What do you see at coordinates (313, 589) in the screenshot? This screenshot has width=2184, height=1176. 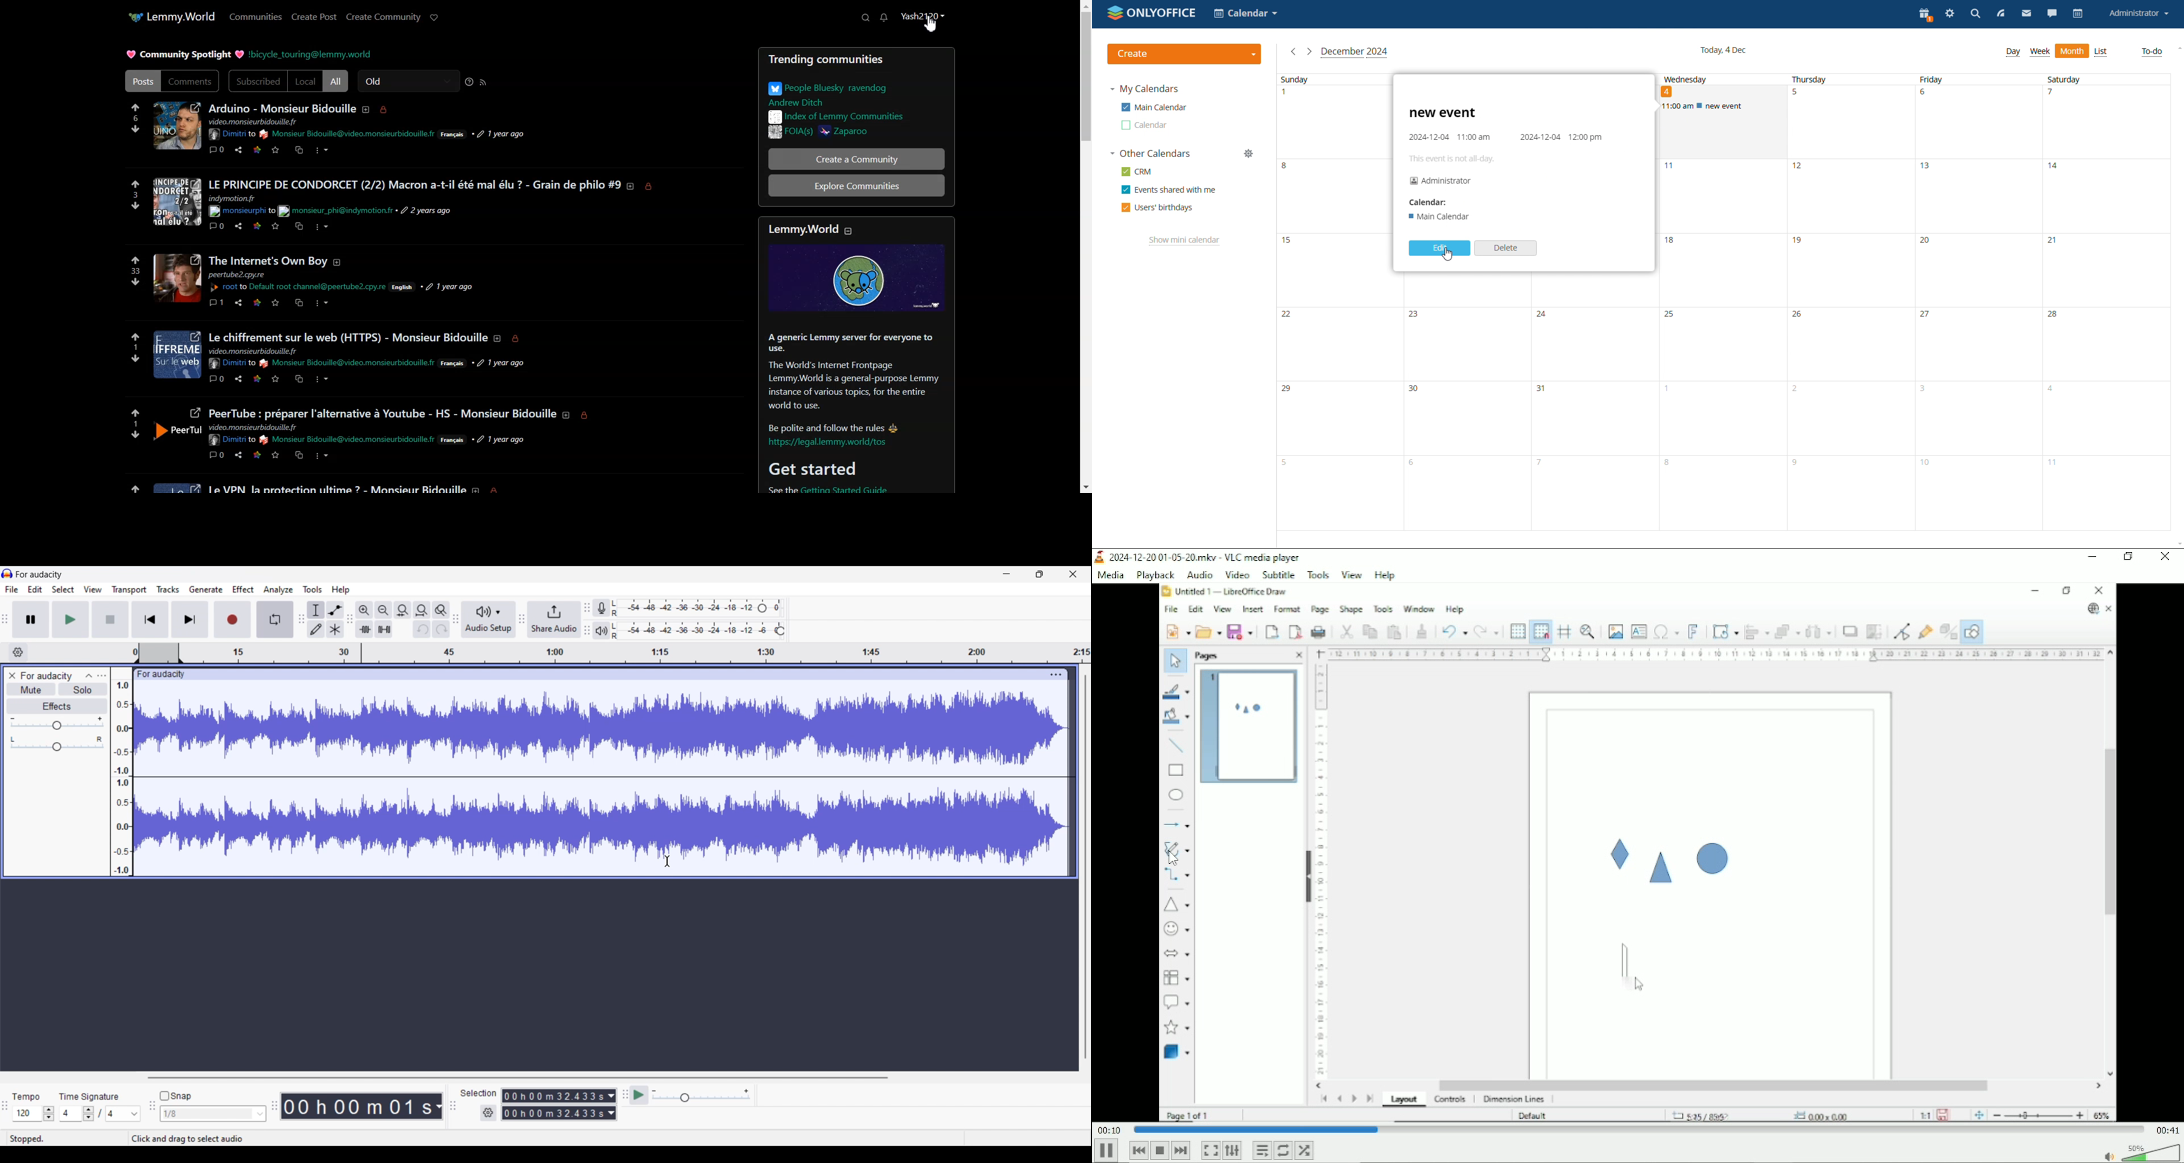 I see `Tools menu` at bounding box center [313, 589].